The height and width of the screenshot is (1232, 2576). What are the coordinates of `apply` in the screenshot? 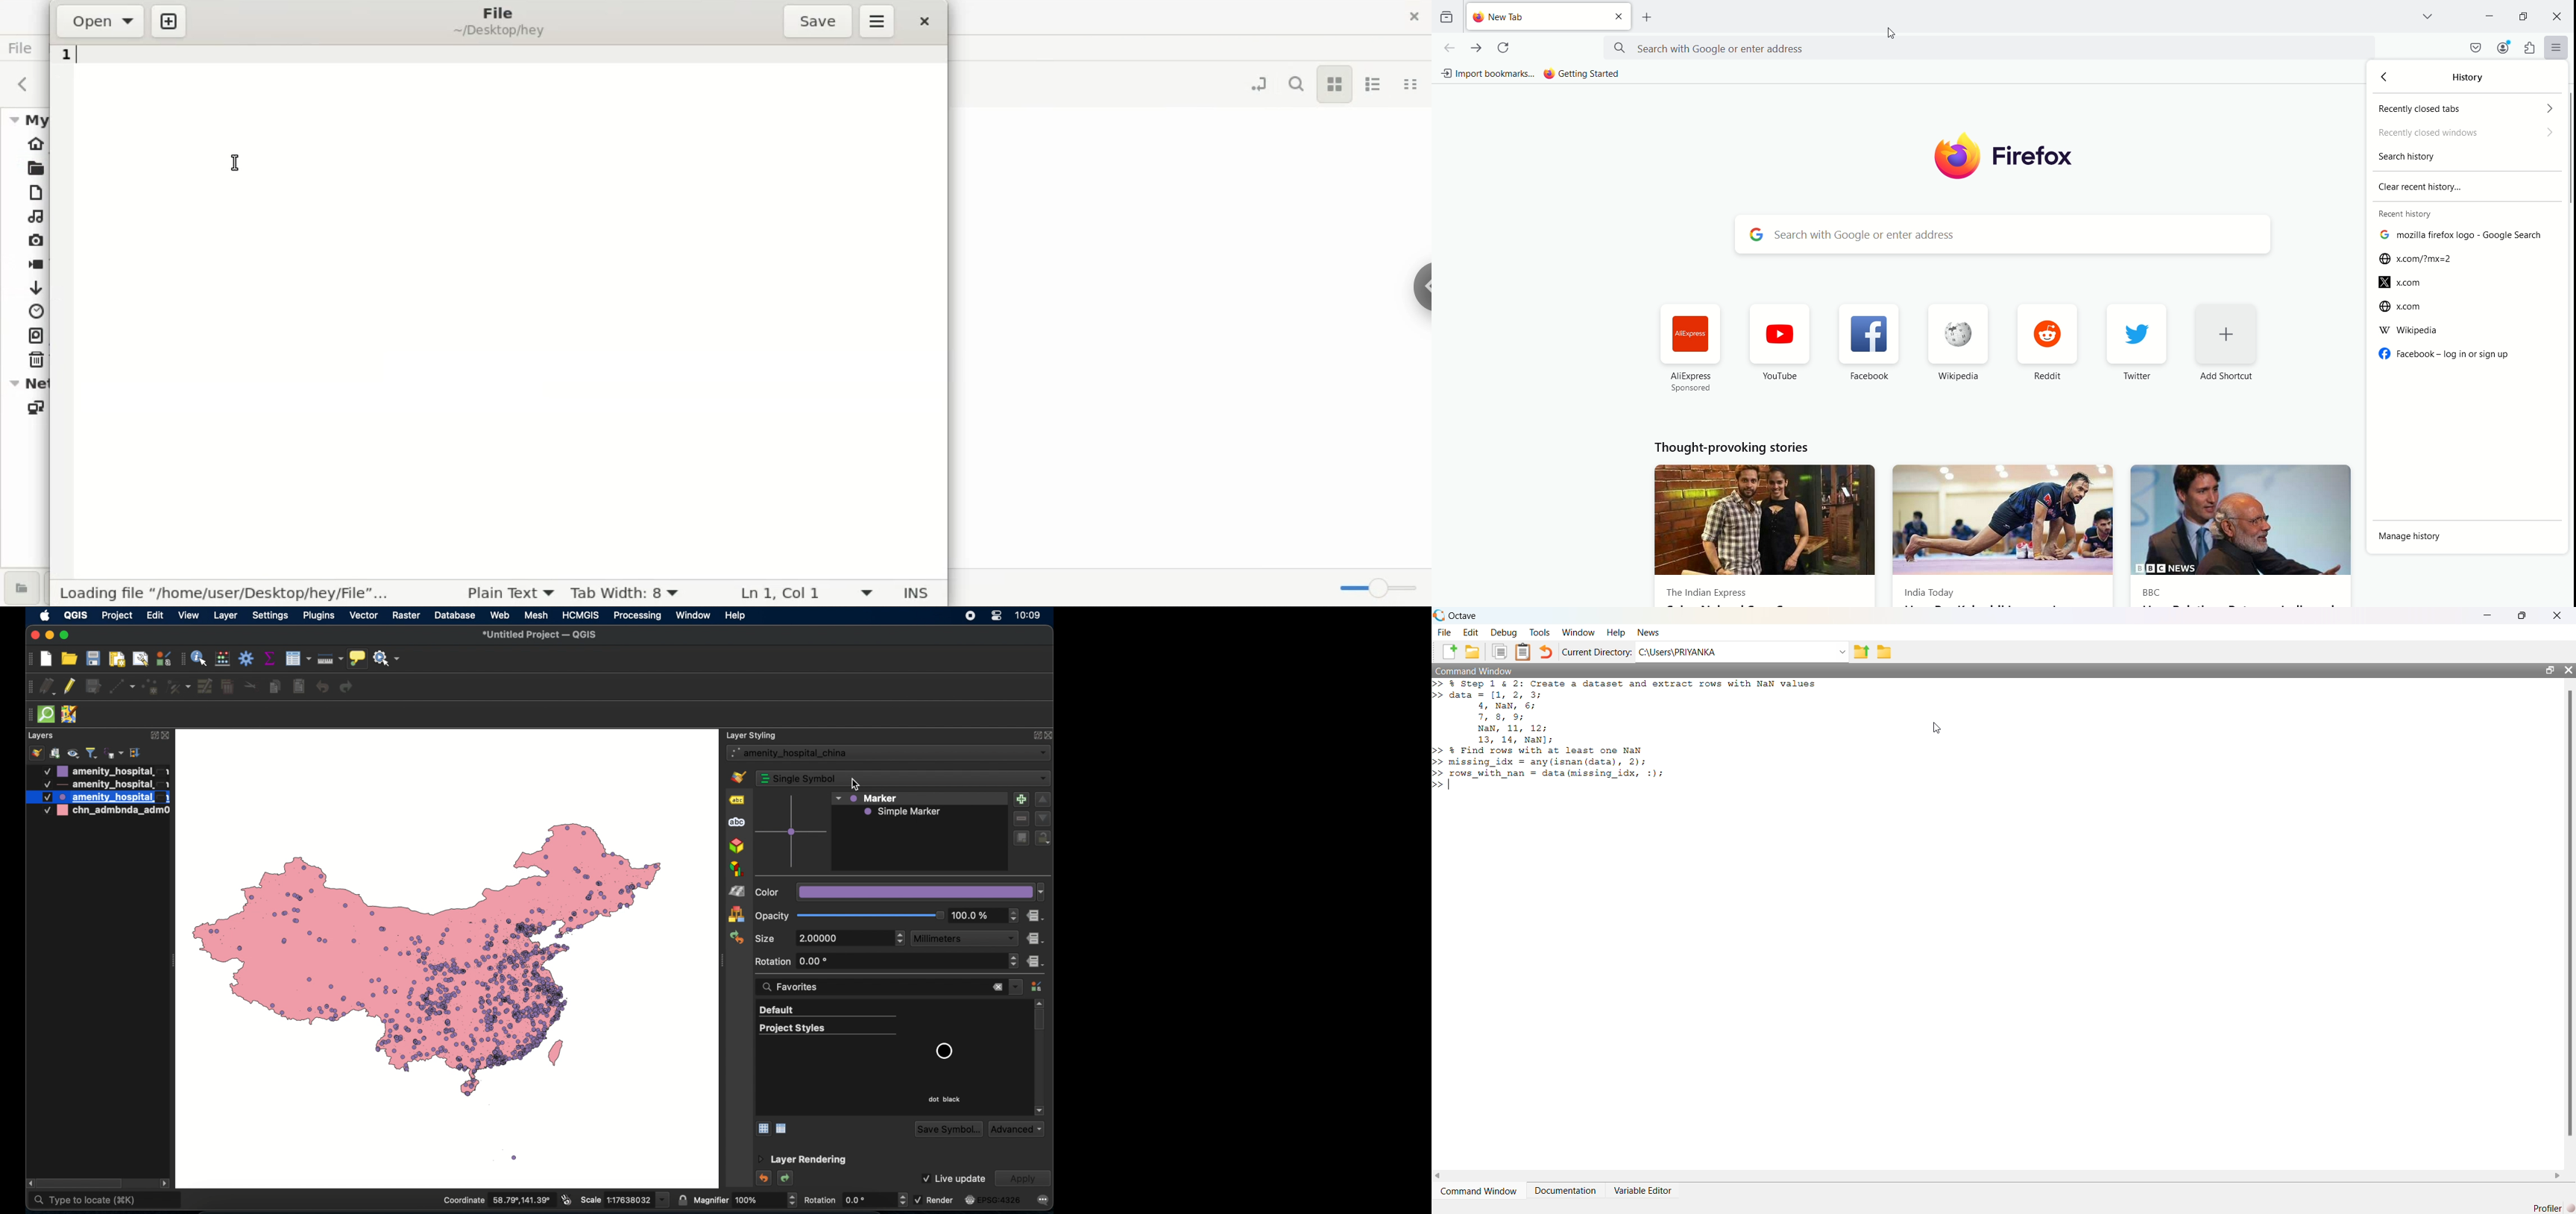 It's located at (1022, 1178).